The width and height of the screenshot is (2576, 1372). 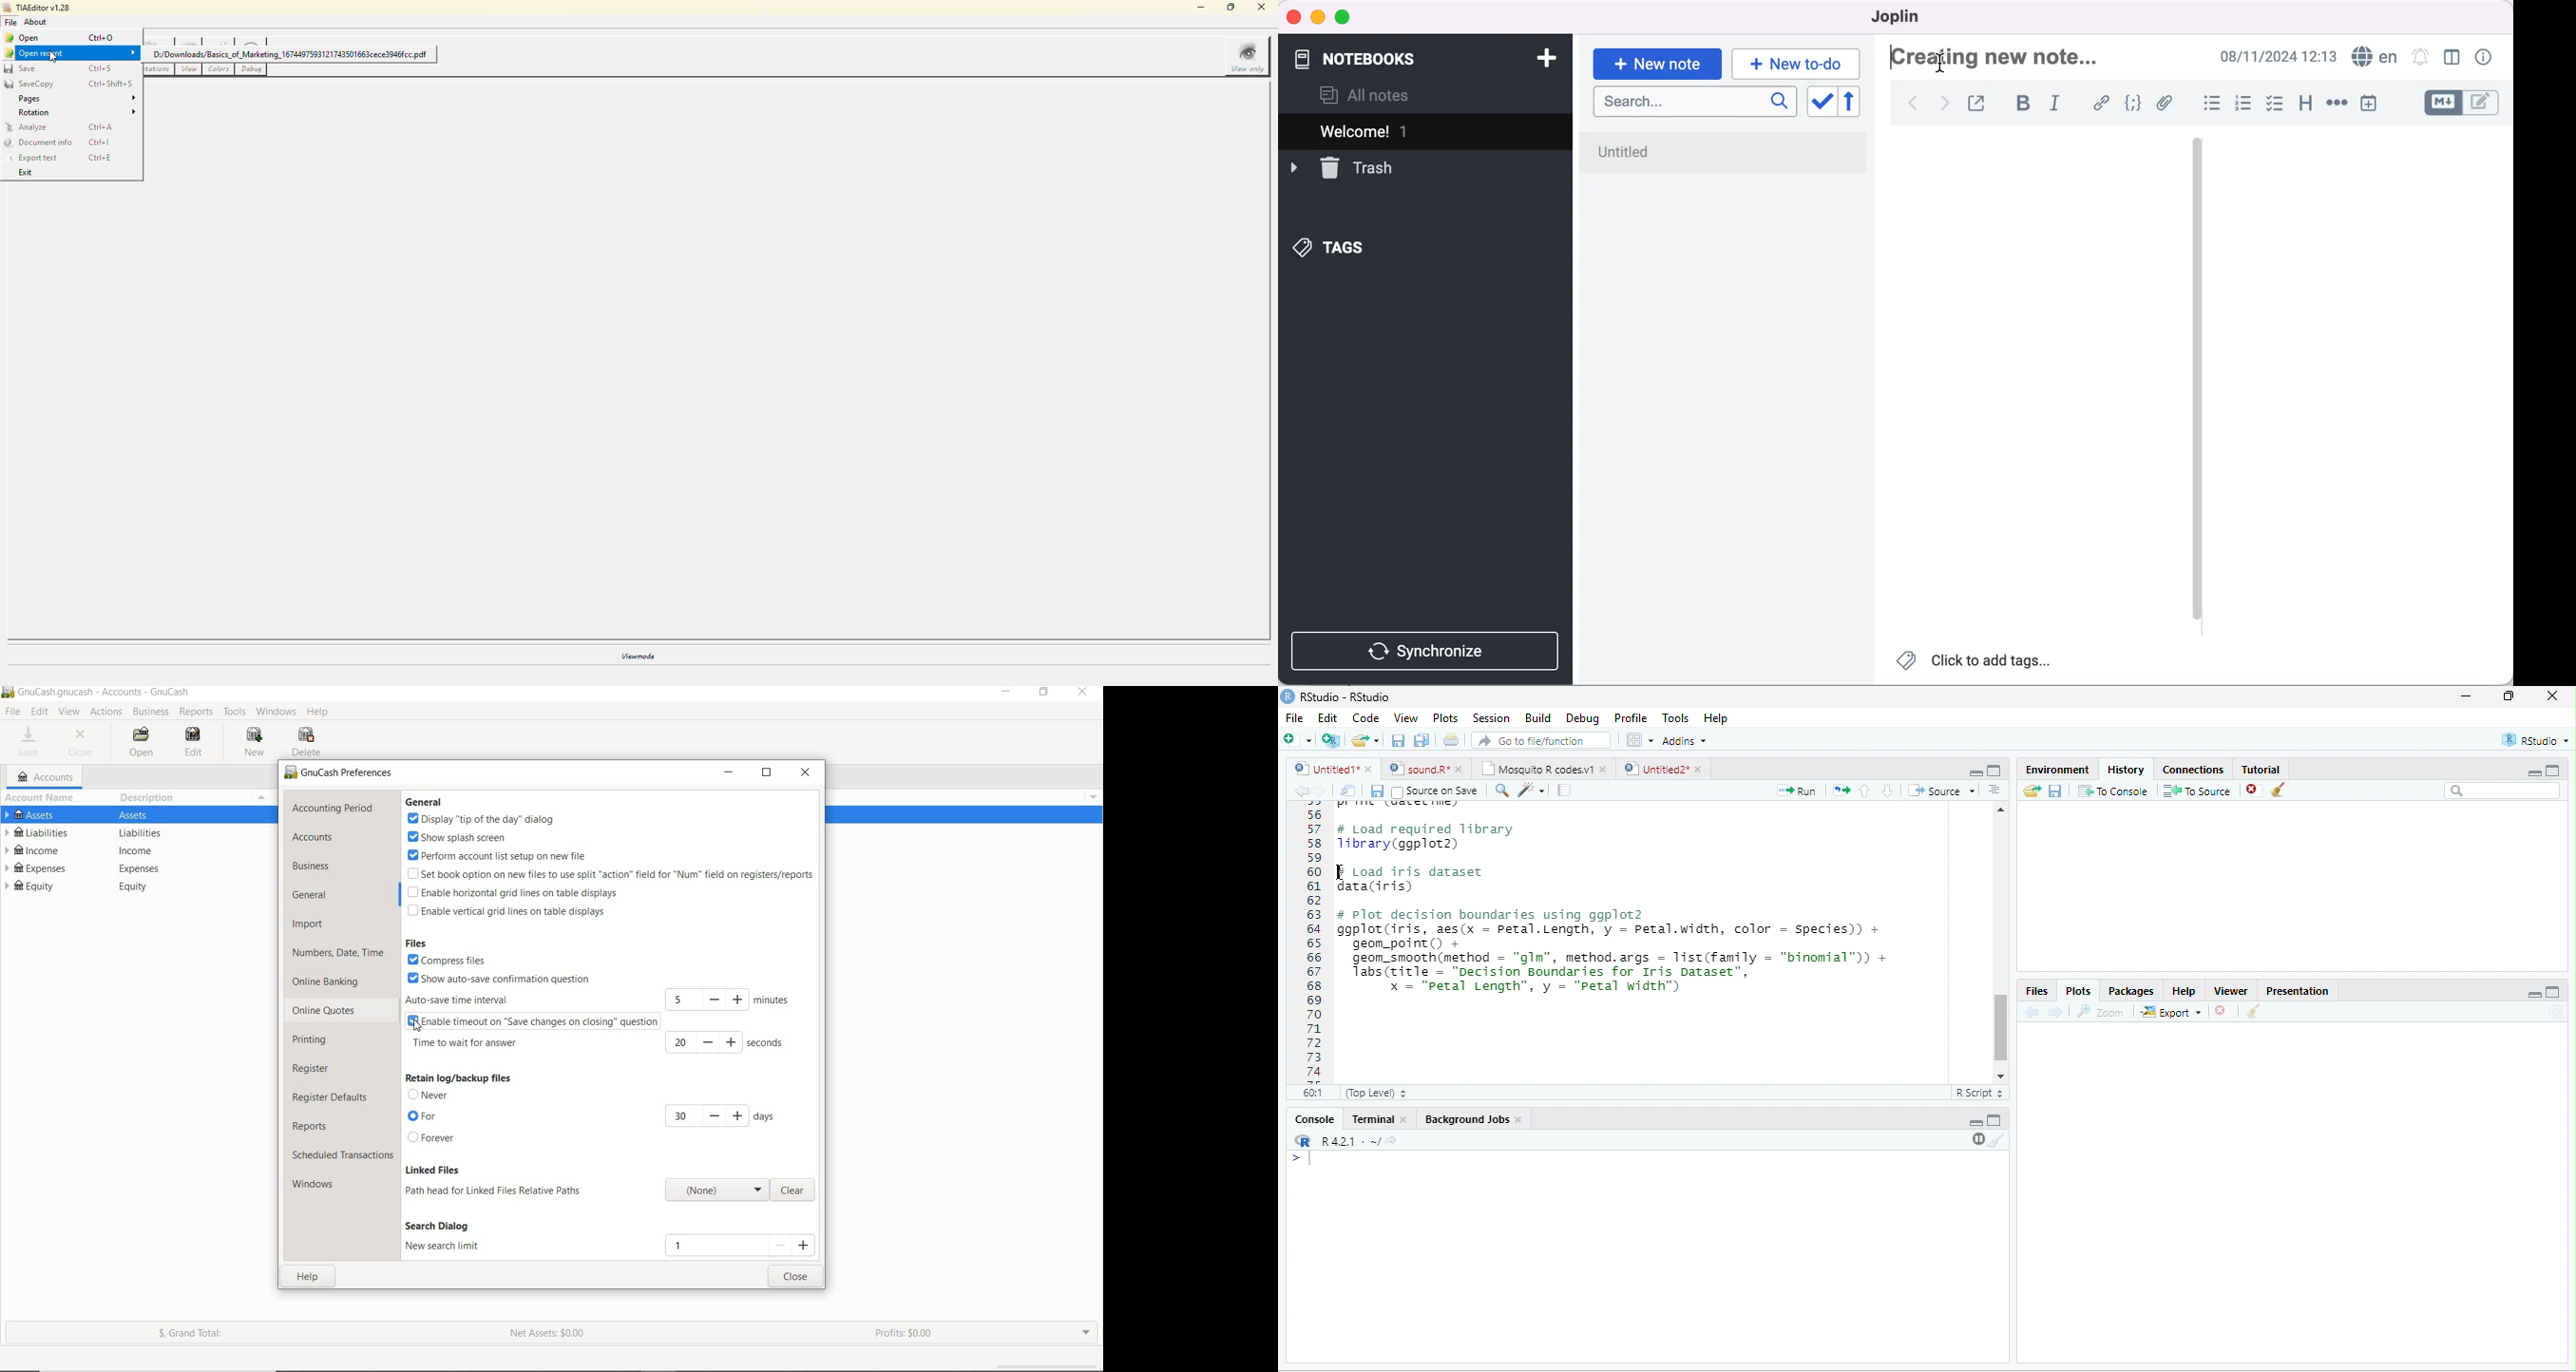 I want to click on RStudio, so click(x=2536, y=740).